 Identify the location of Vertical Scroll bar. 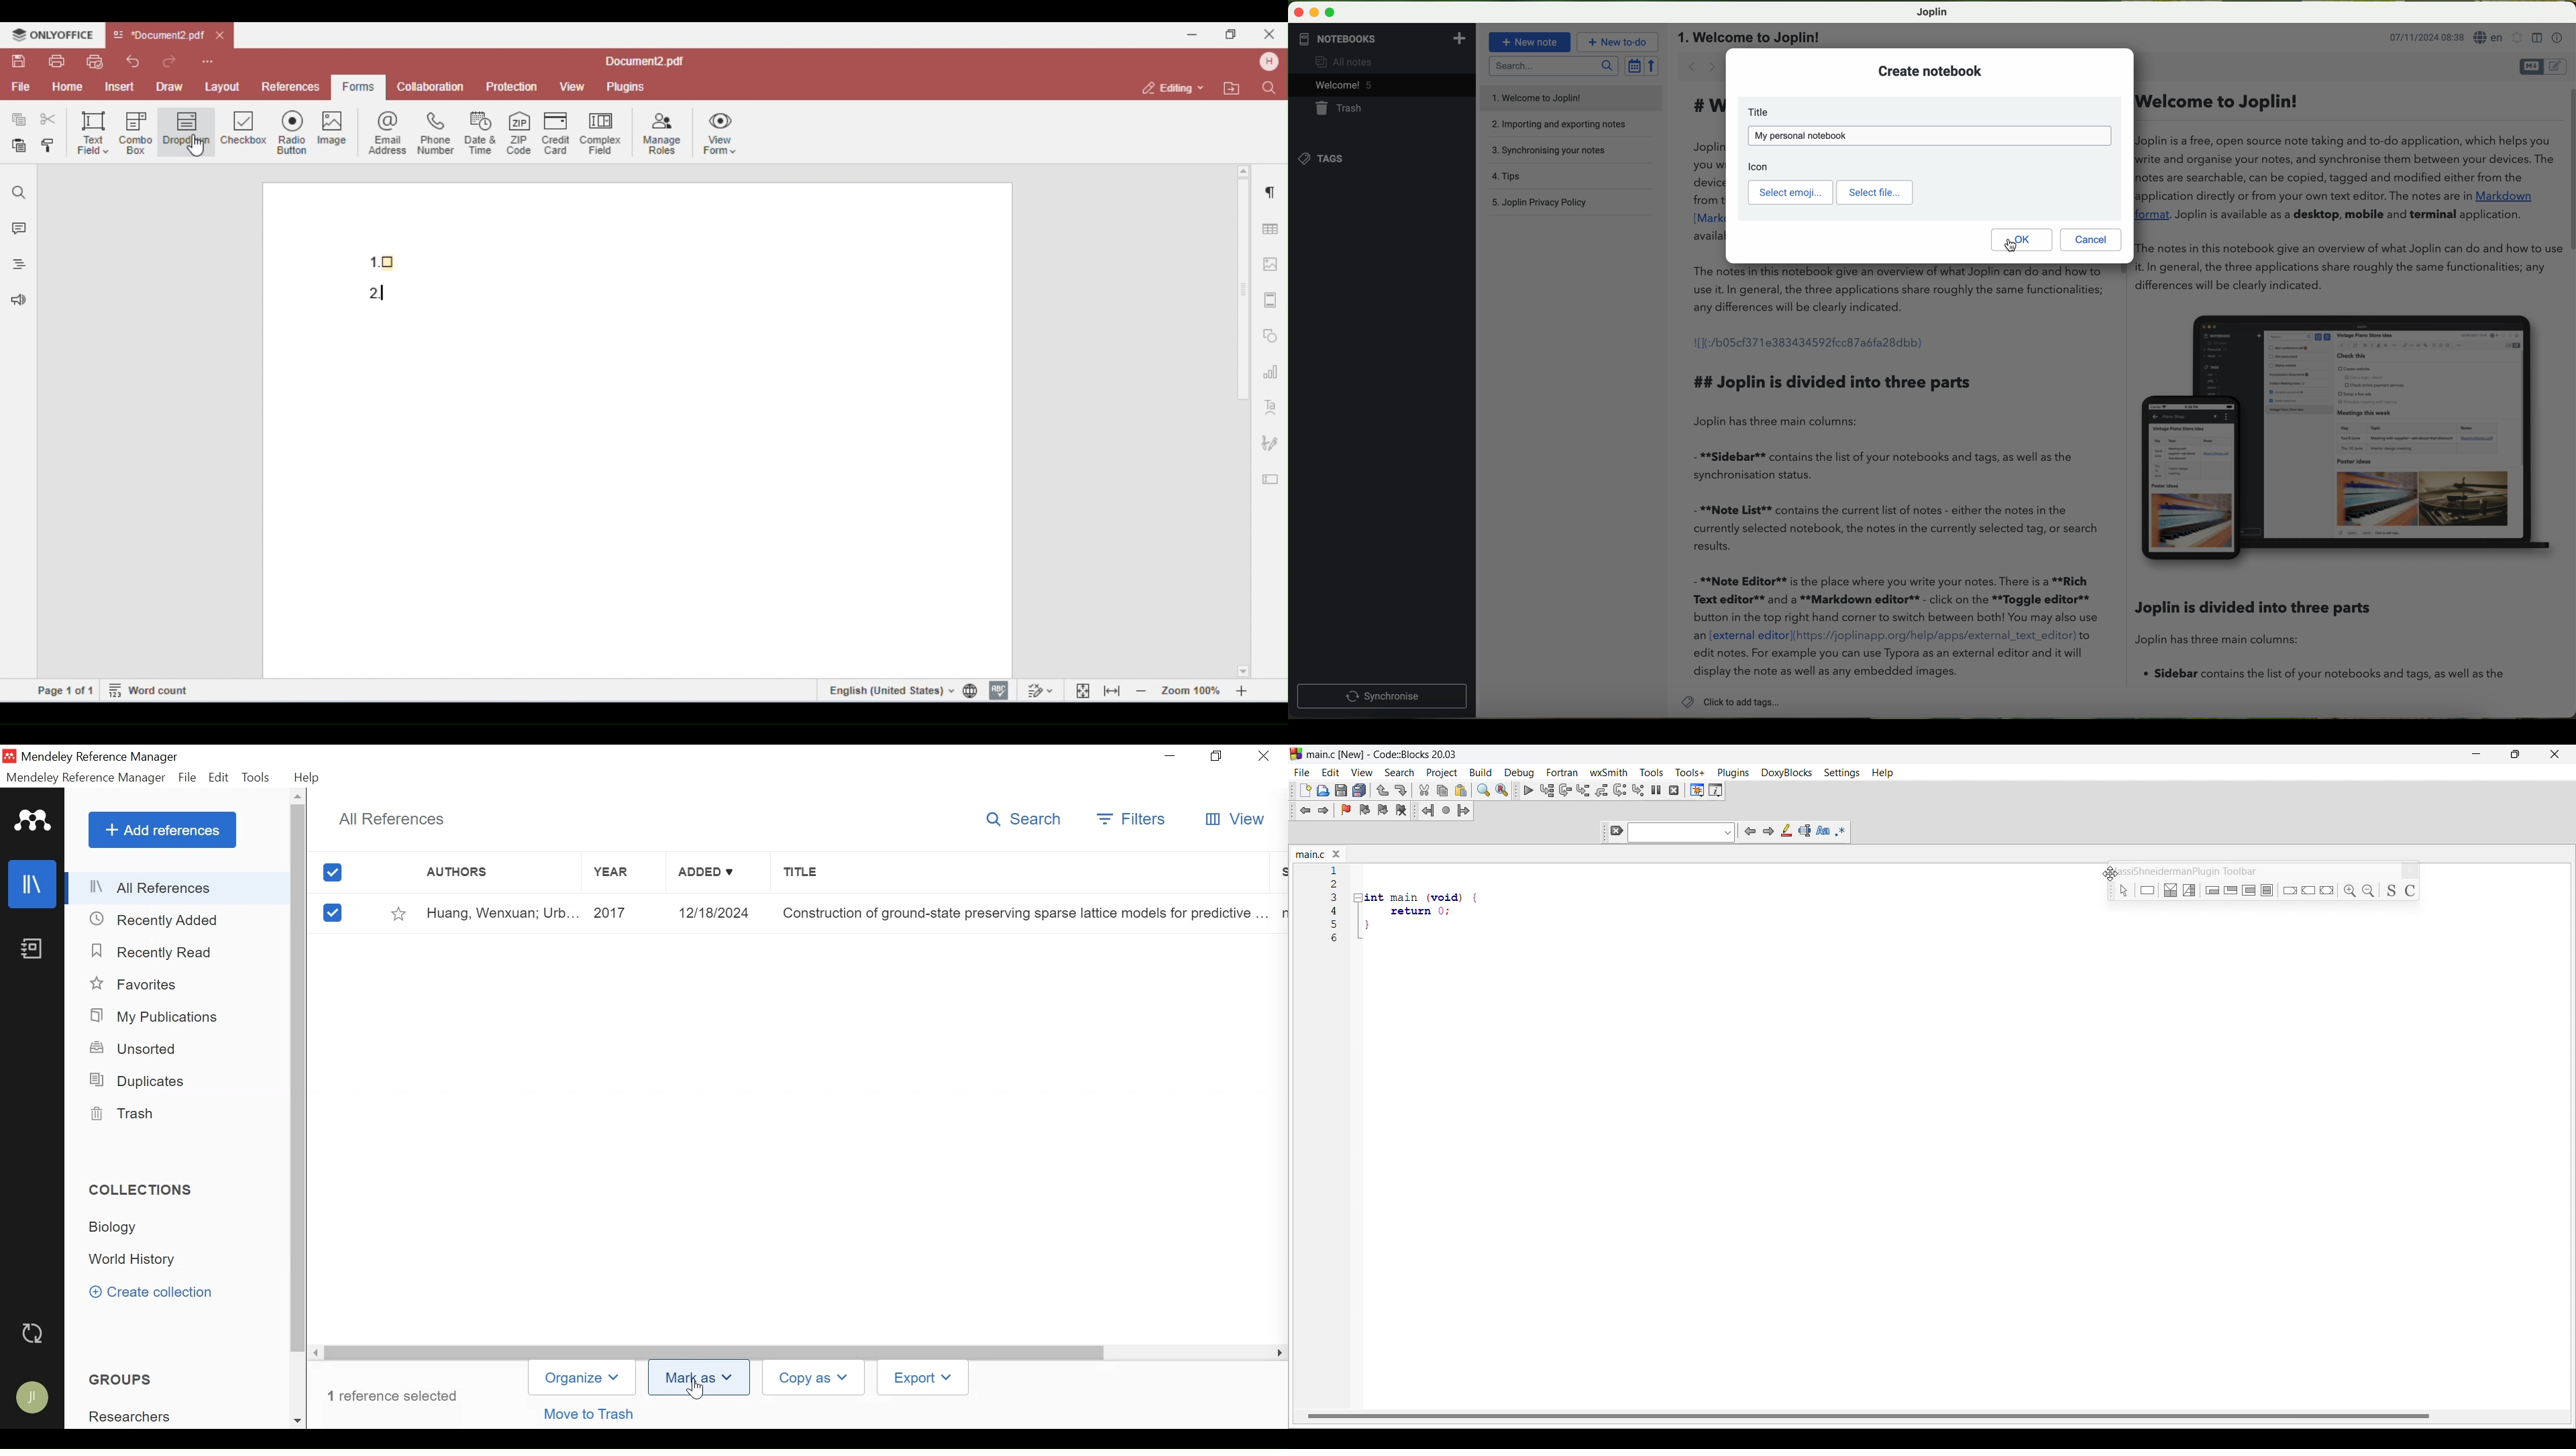
(714, 1351).